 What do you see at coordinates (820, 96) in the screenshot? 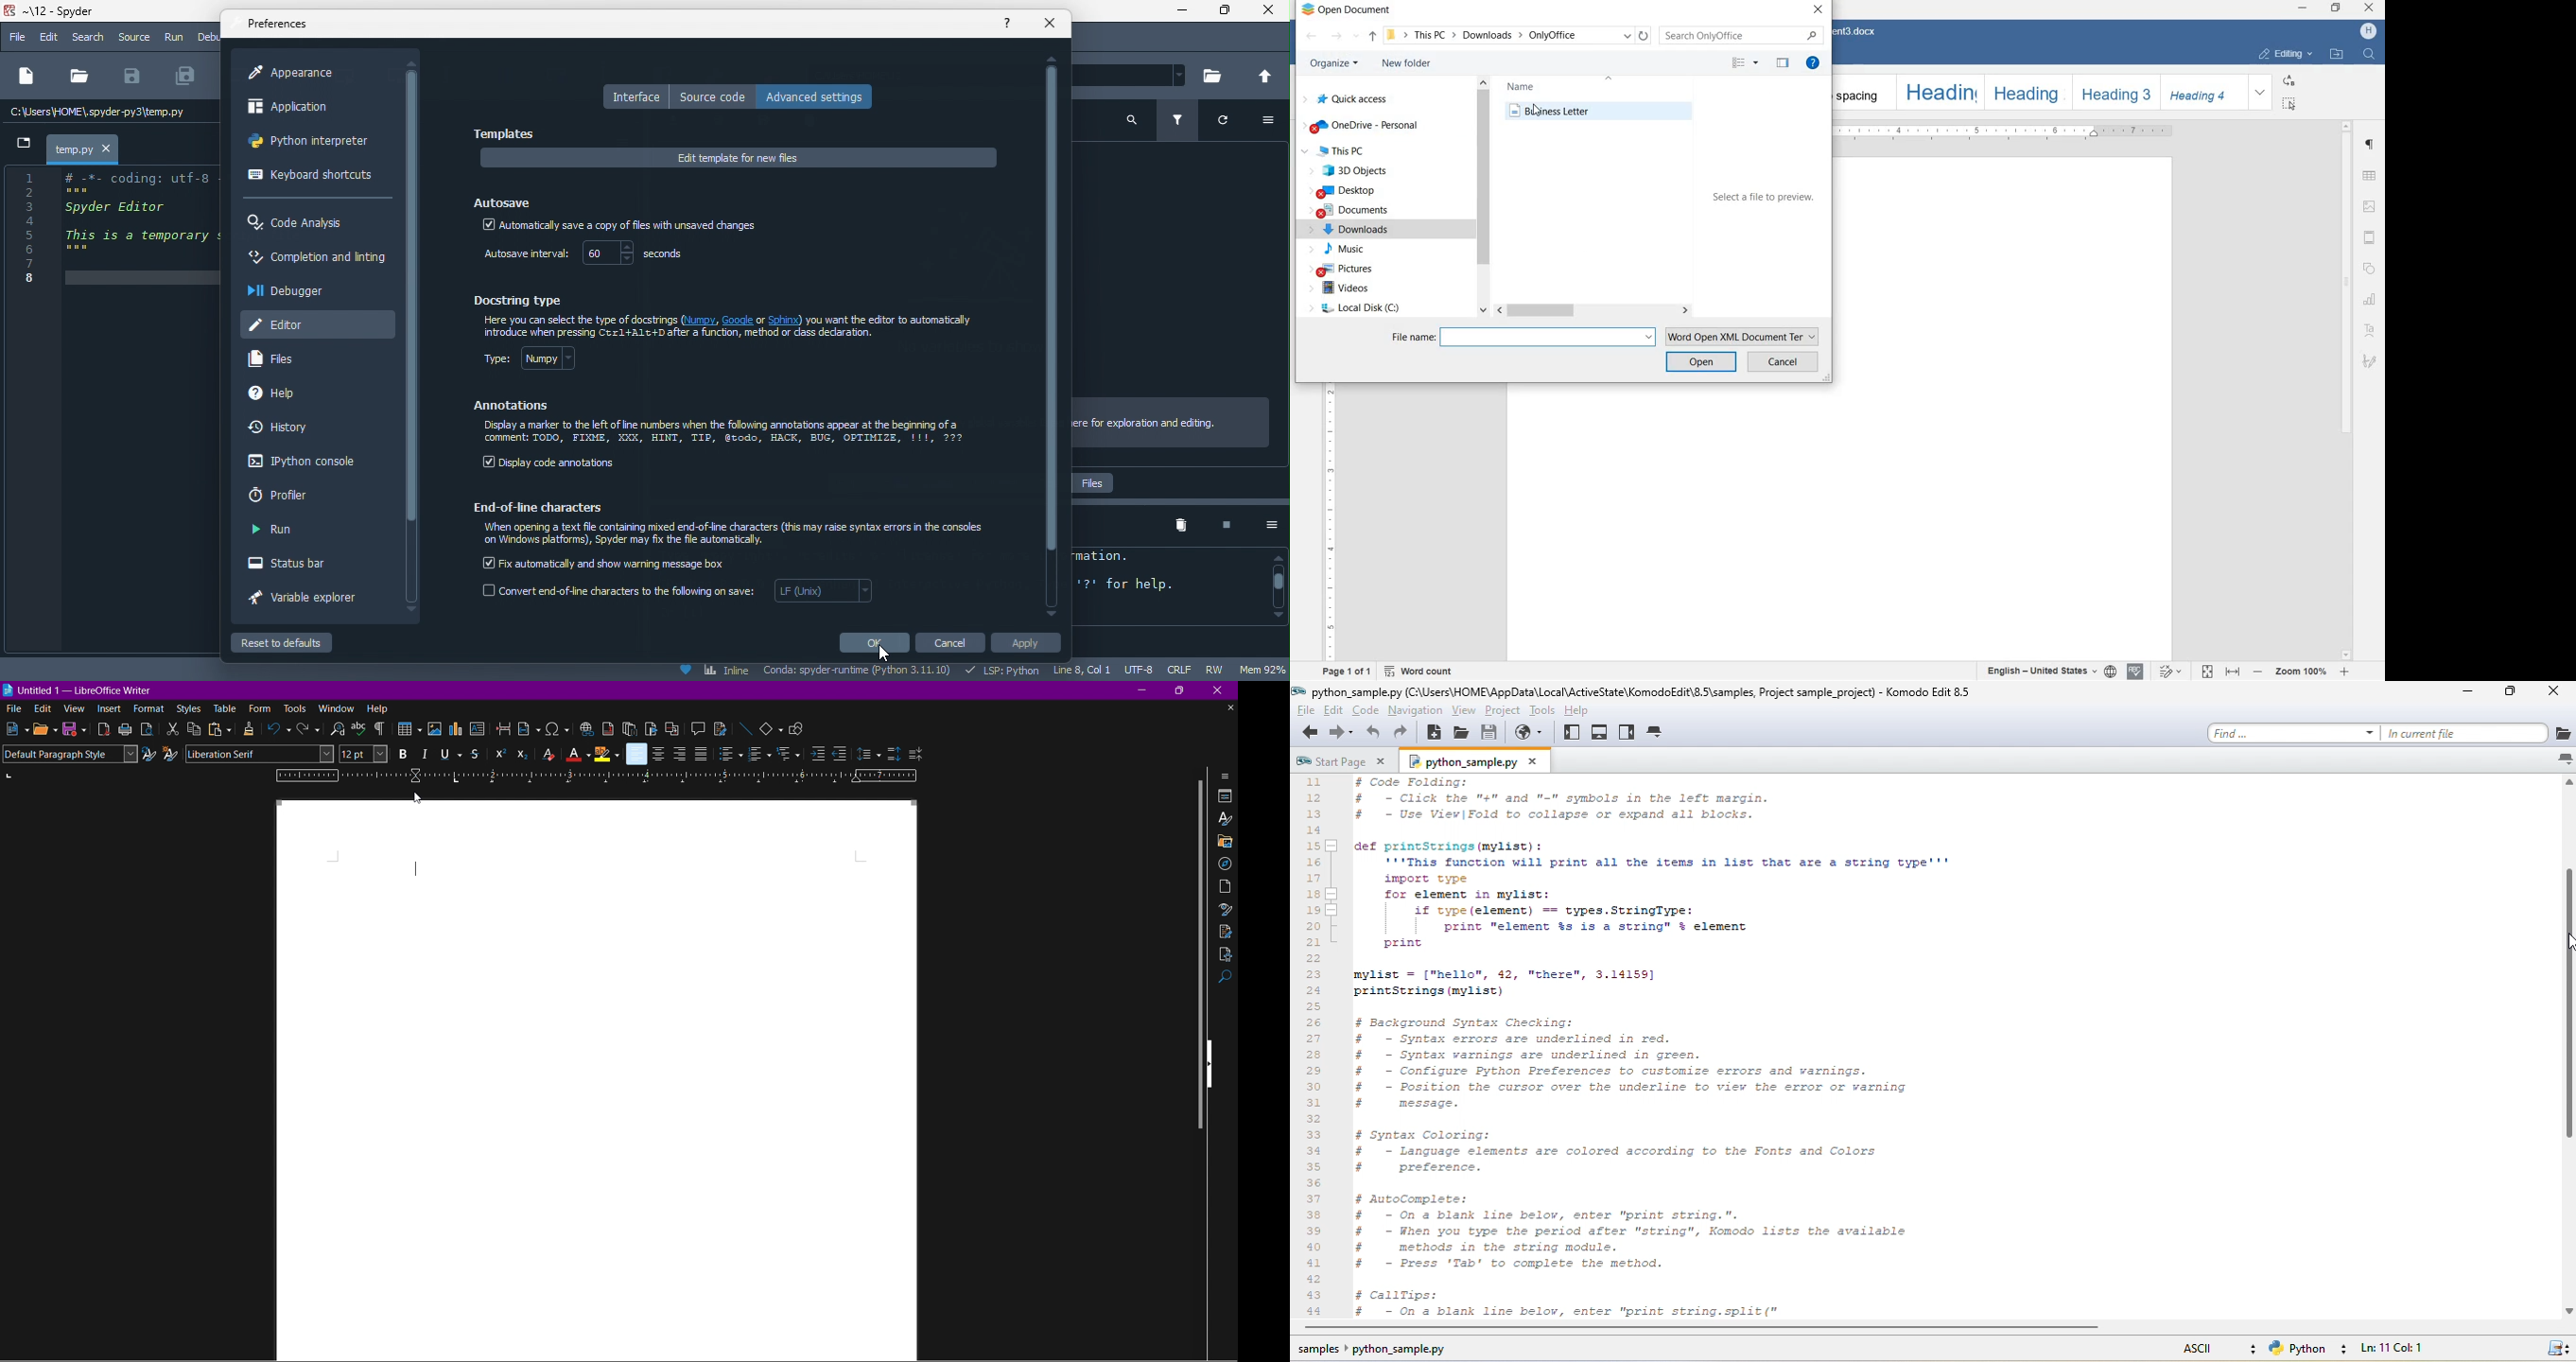
I see `advanced settings` at bounding box center [820, 96].